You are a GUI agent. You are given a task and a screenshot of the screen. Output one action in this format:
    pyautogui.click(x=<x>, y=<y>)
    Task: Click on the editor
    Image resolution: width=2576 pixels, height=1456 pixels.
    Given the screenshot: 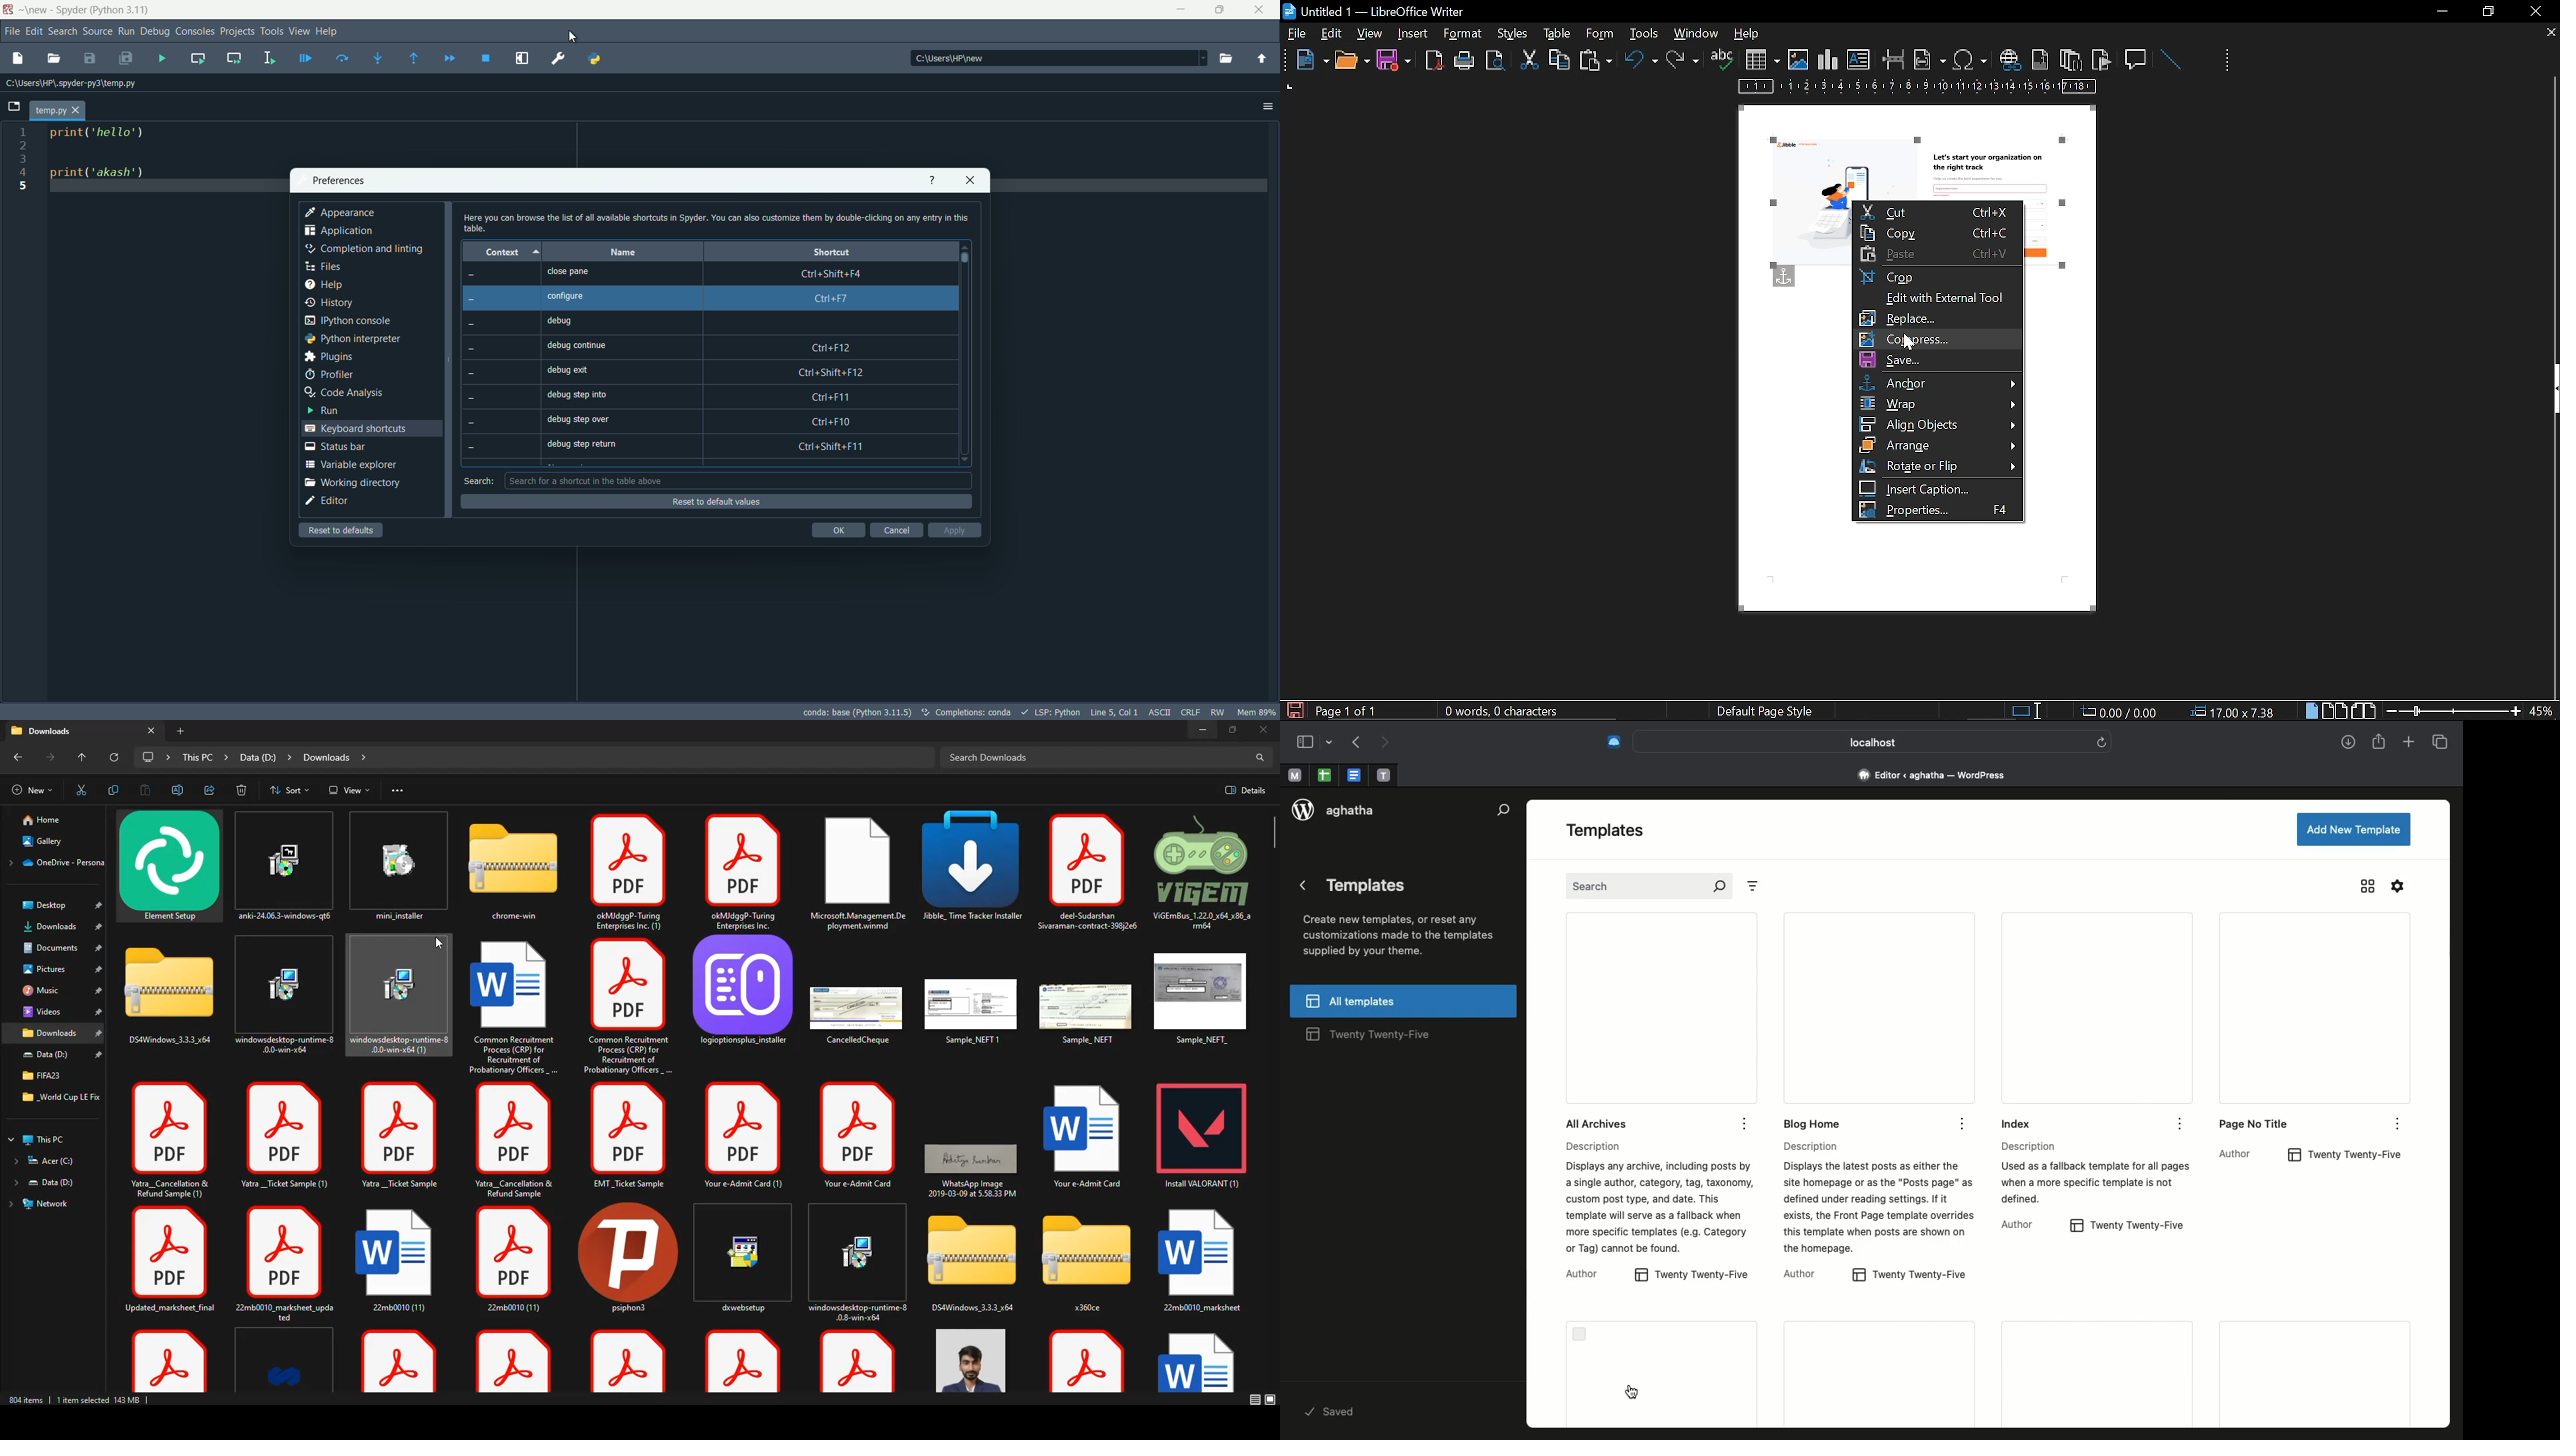 What is the action you would take?
    pyautogui.click(x=327, y=501)
    